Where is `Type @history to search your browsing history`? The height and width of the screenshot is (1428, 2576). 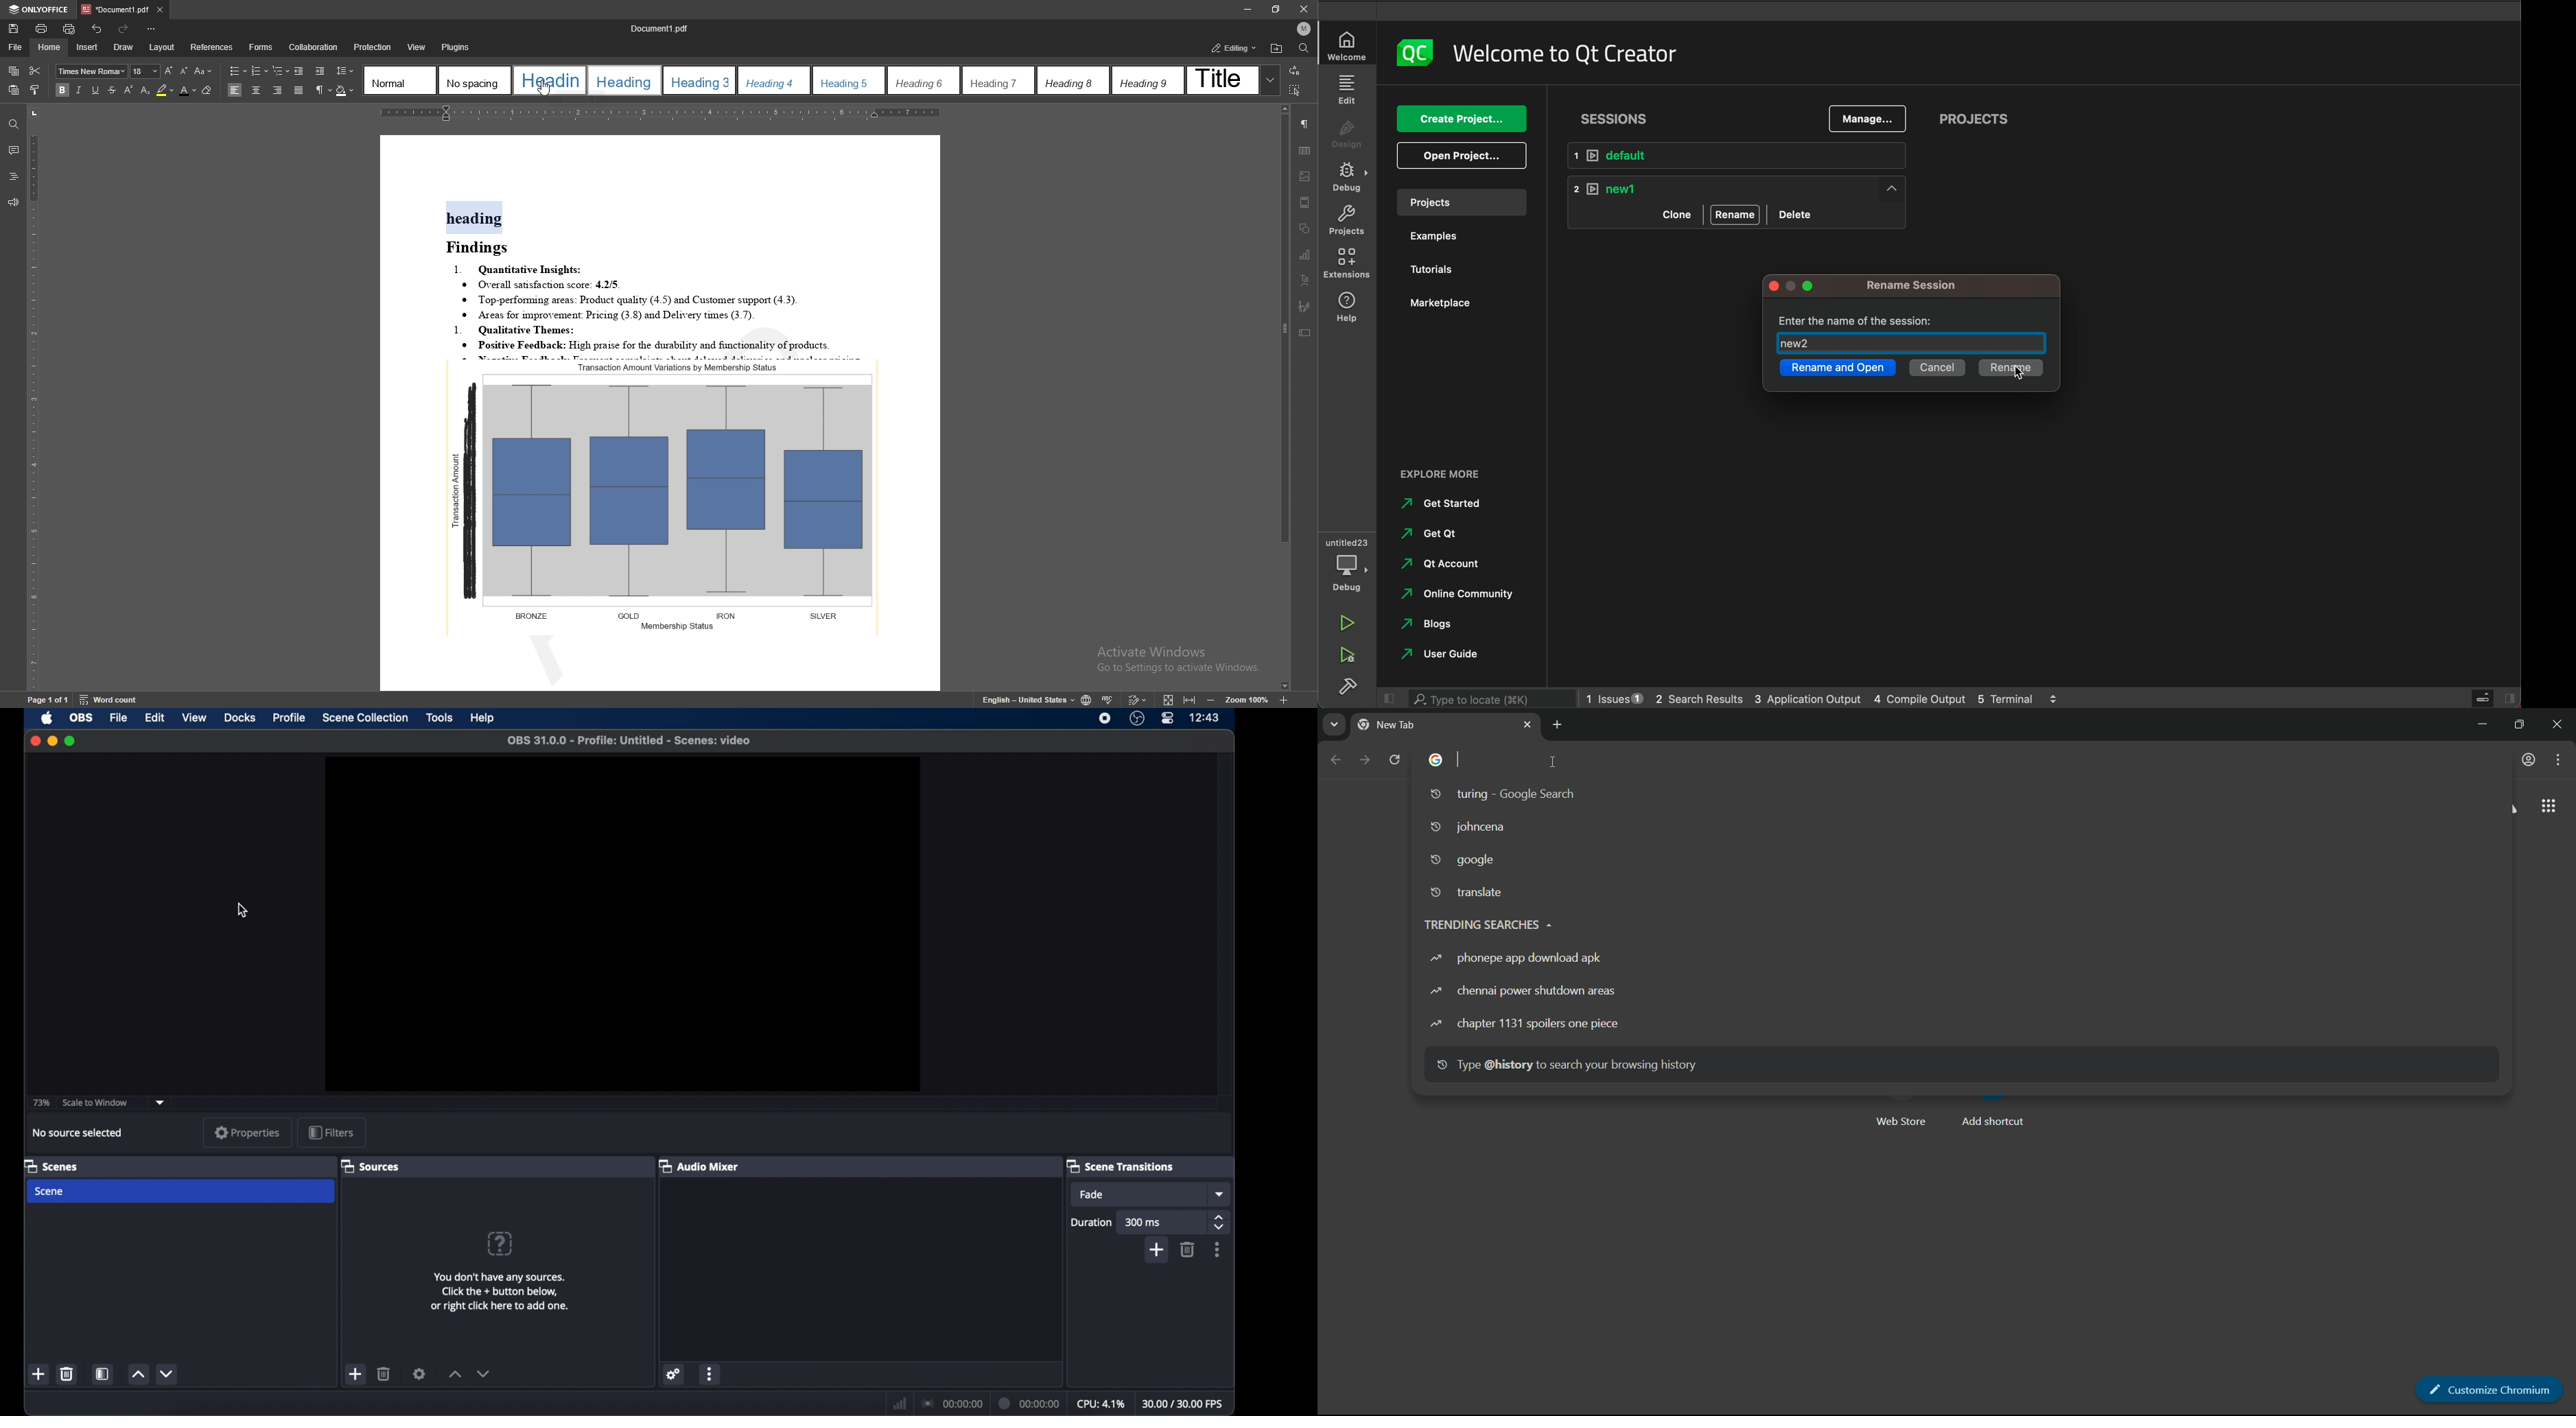 Type @history to search your browsing history is located at coordinates (1567, 1067).